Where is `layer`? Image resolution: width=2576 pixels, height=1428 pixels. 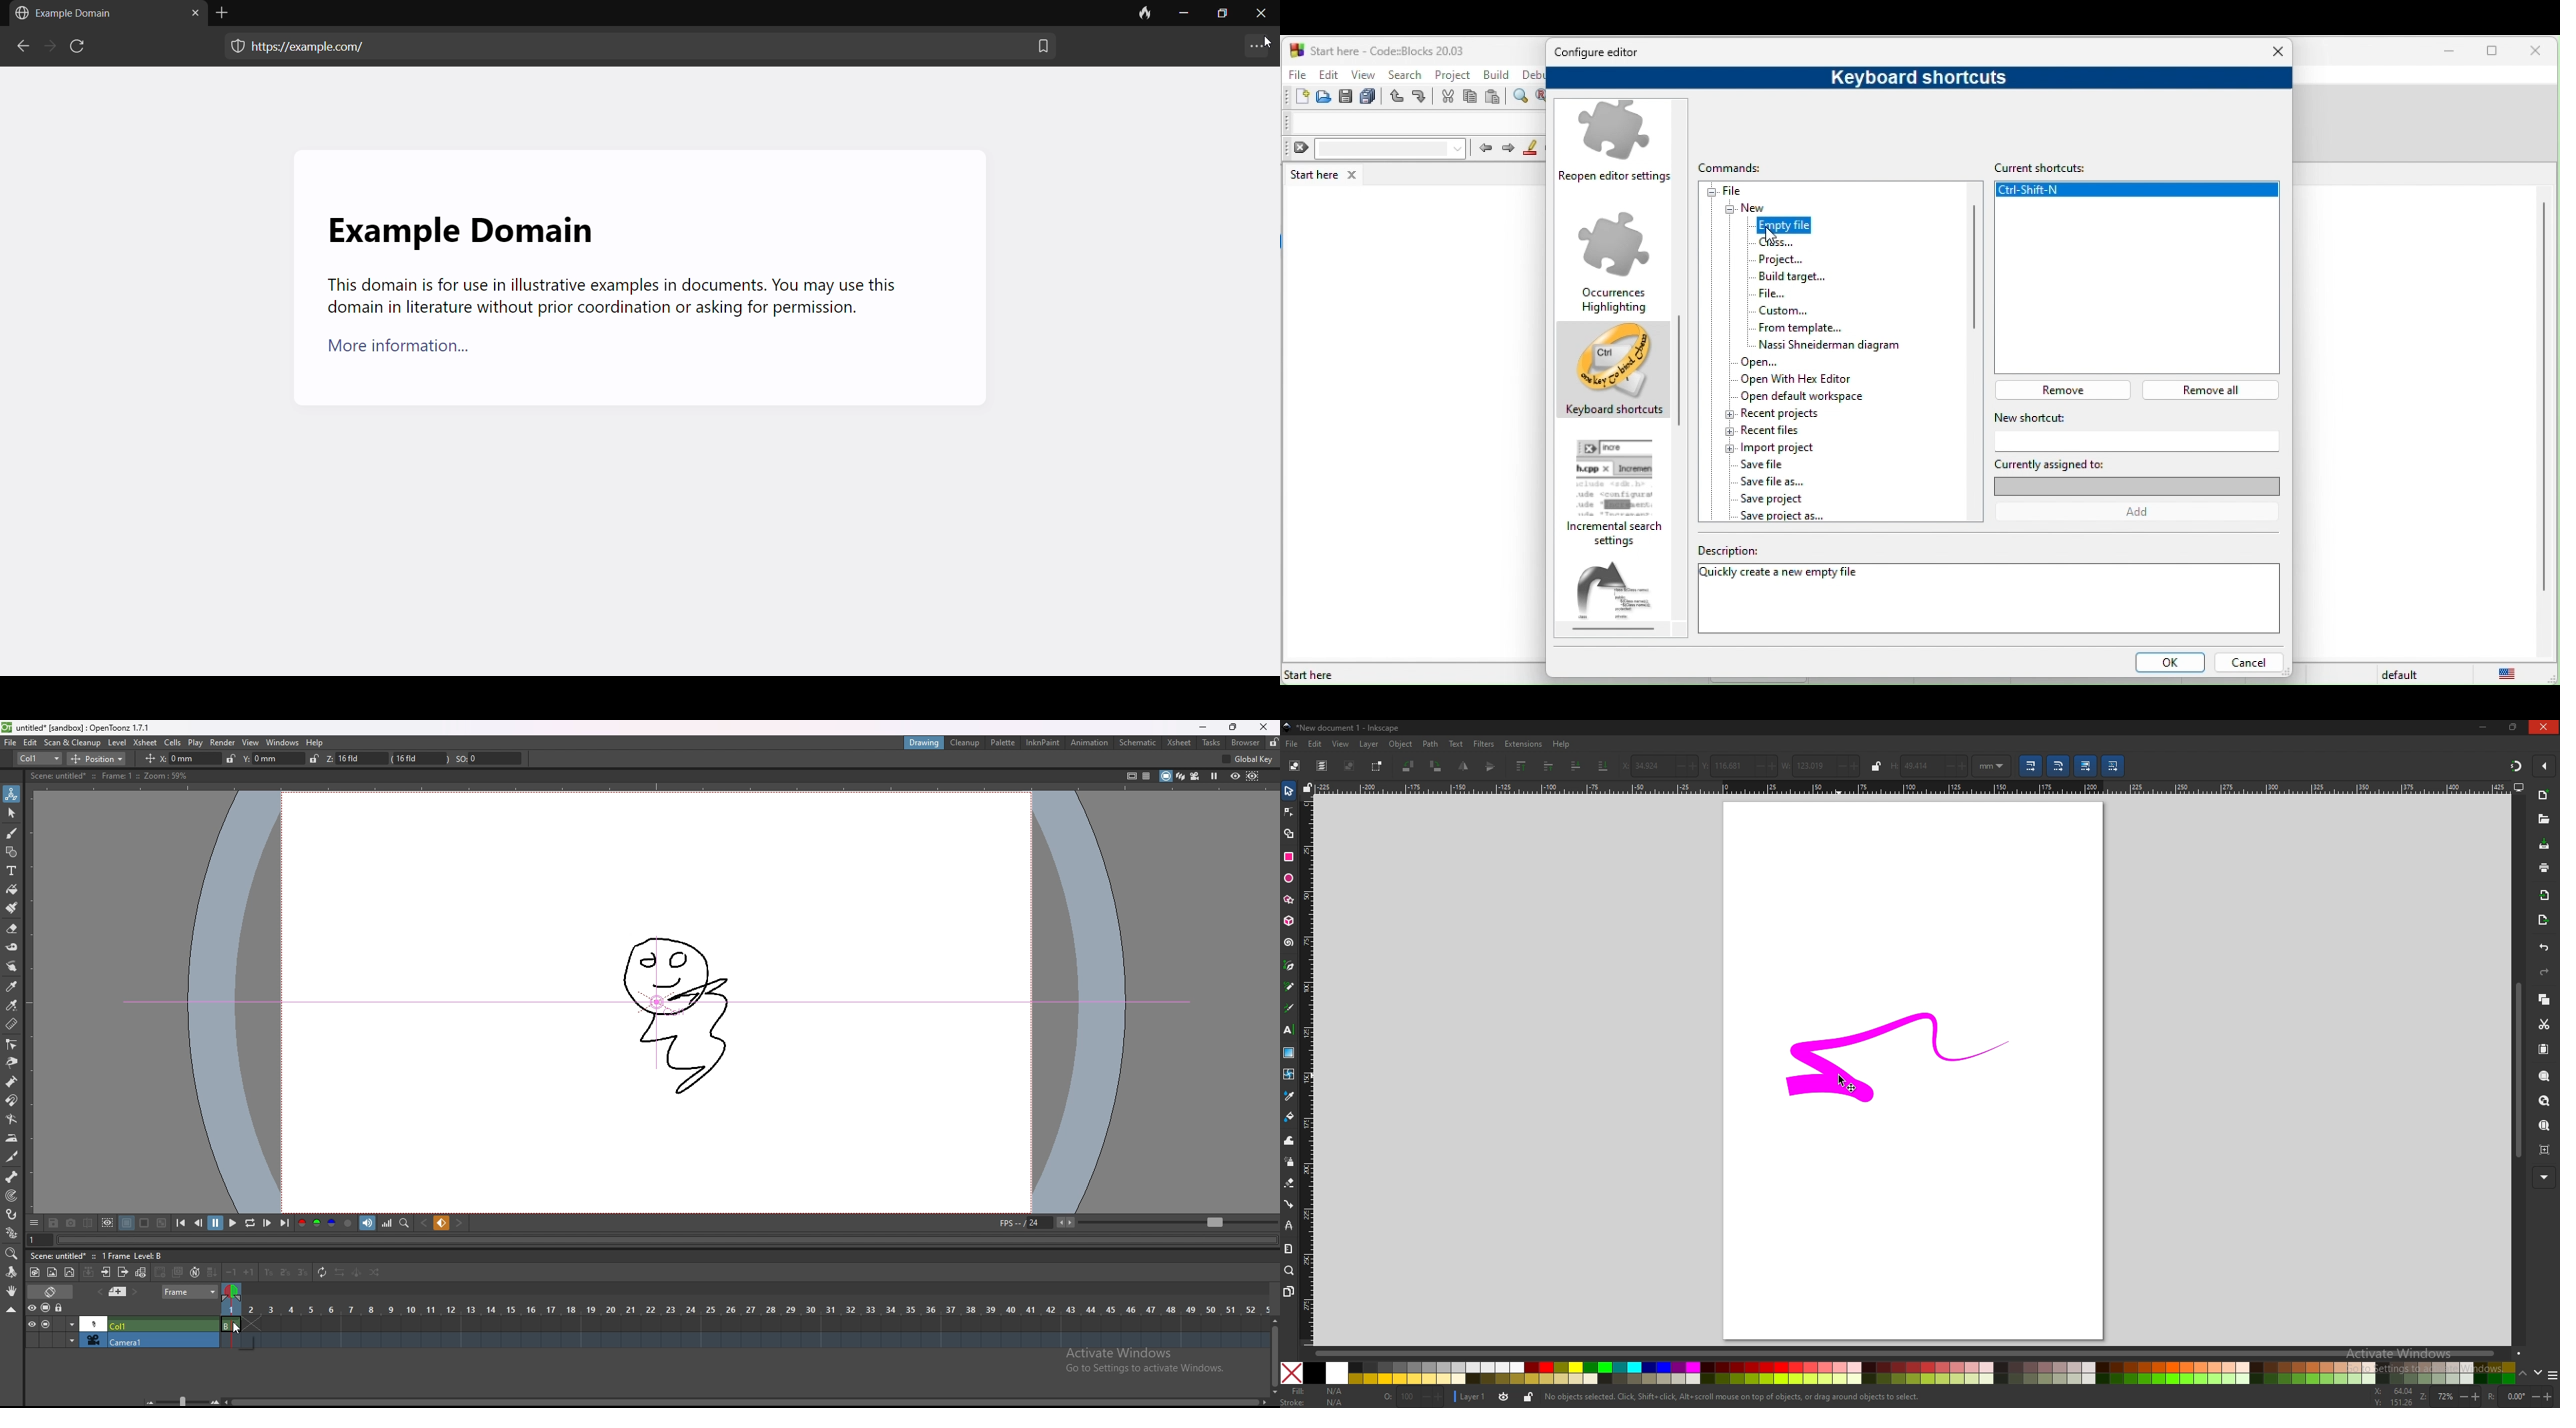
layer is located at coordinates (1470, 1397).